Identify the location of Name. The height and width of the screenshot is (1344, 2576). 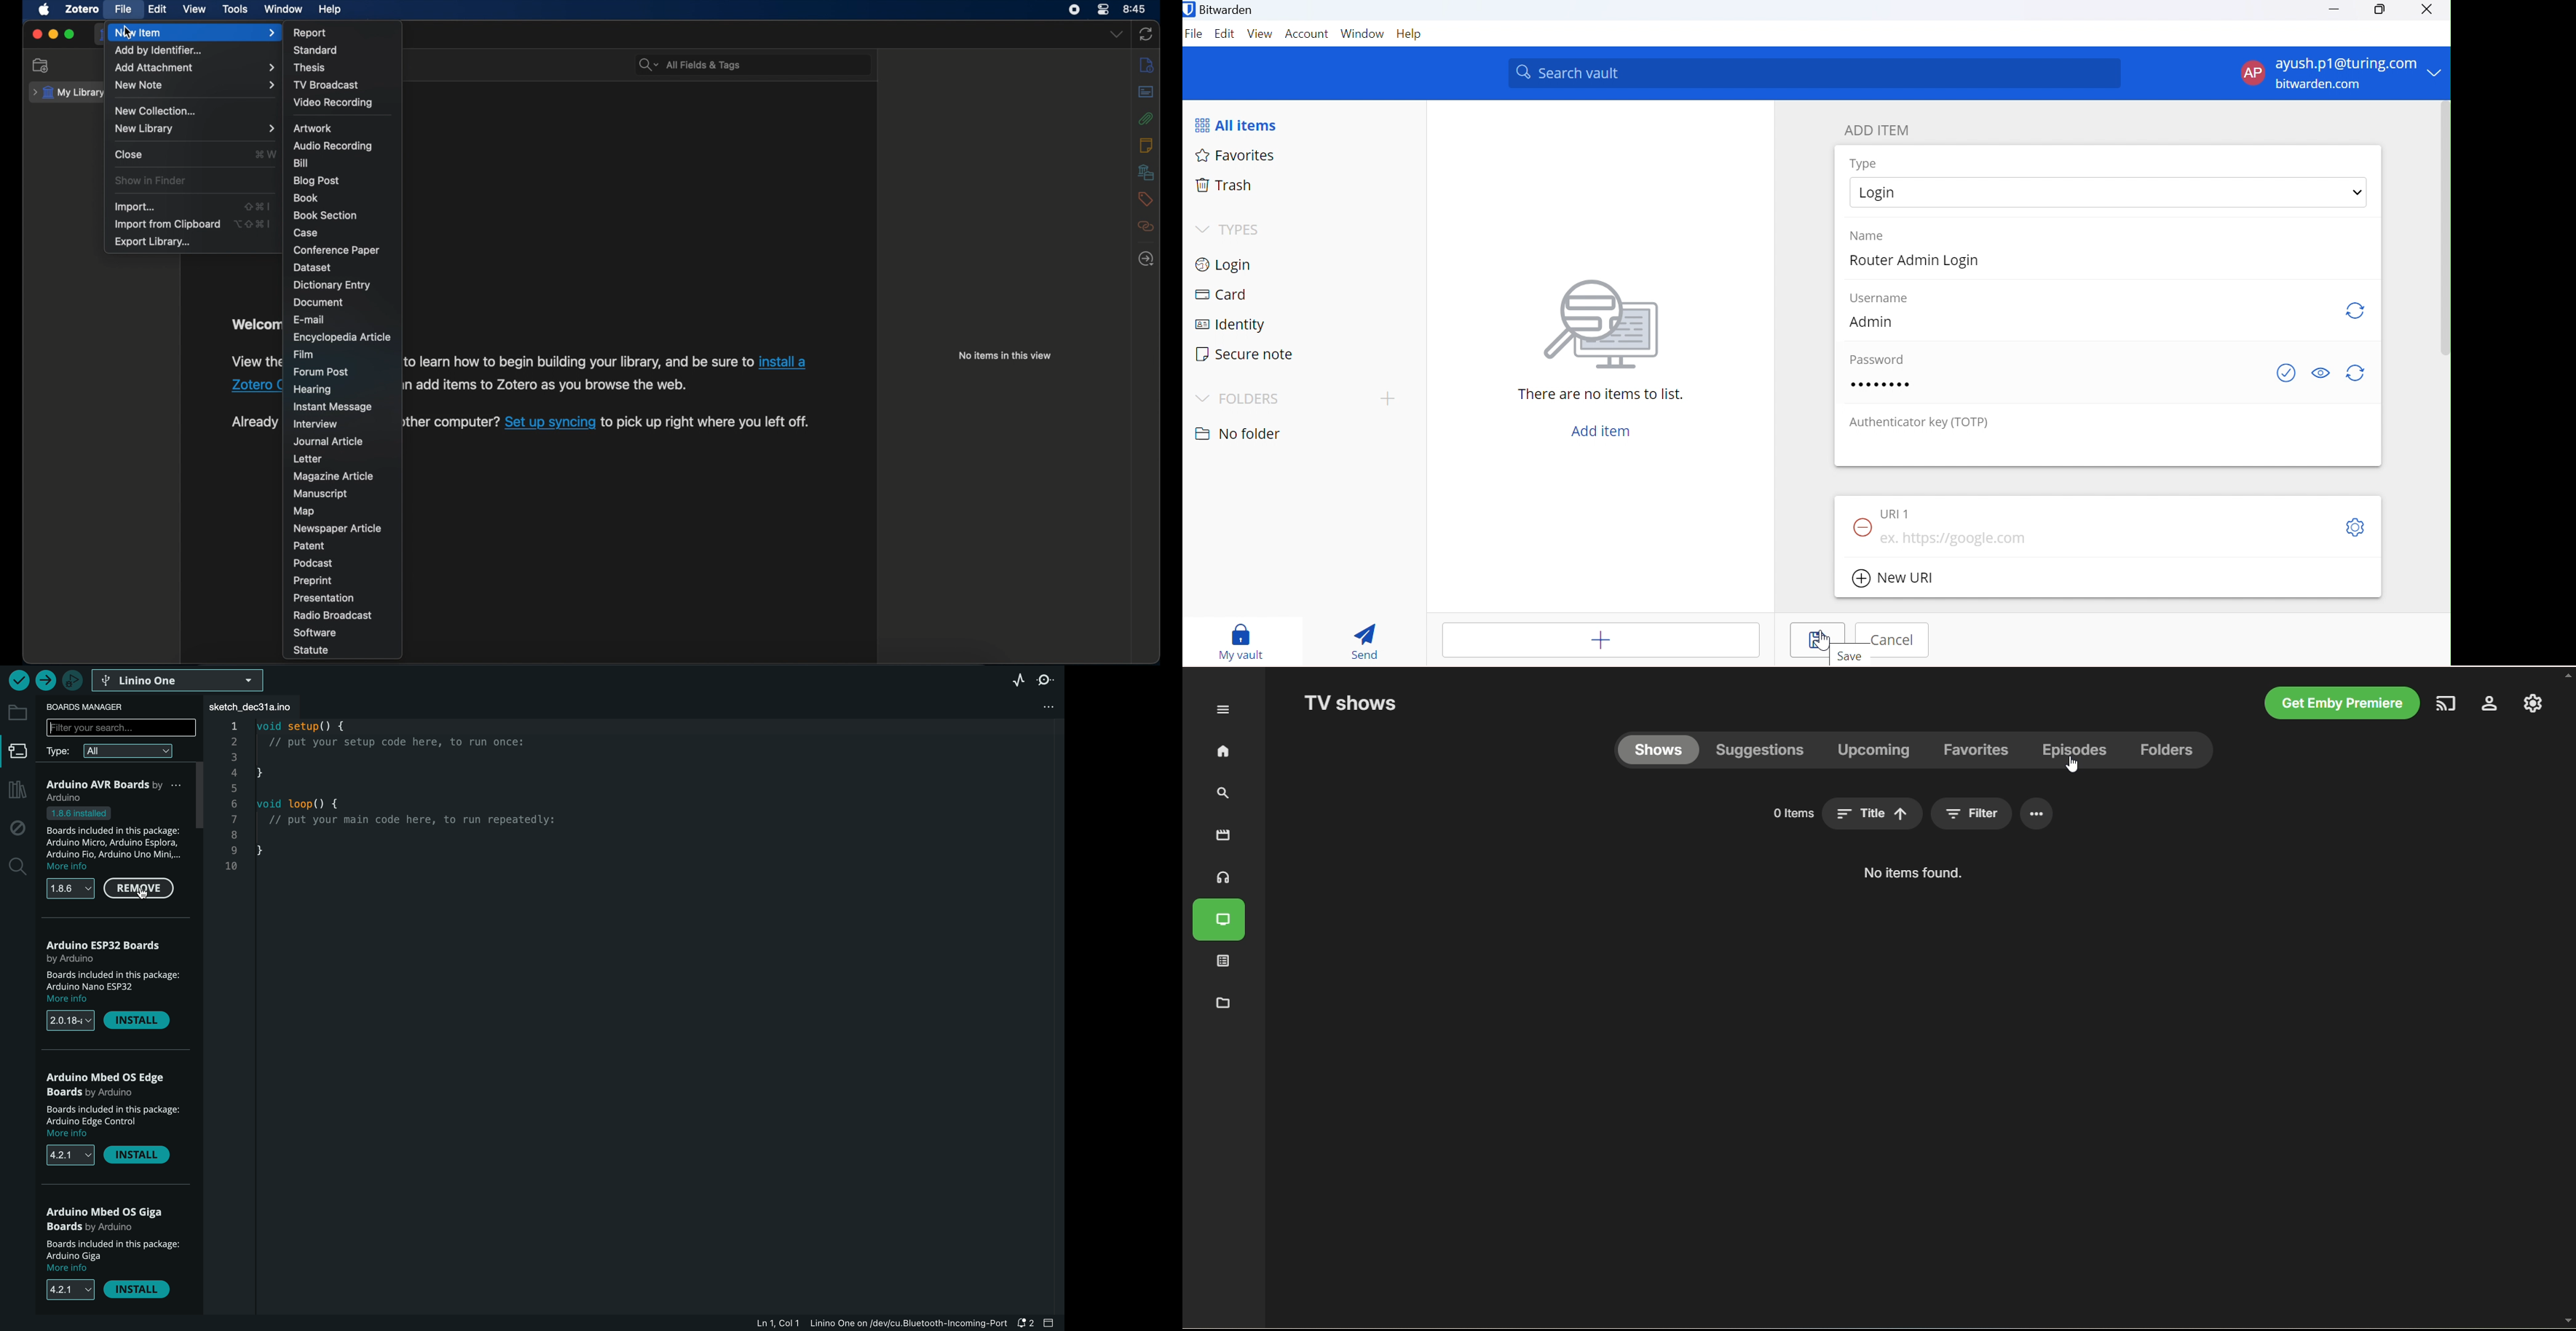
(1874, 235).